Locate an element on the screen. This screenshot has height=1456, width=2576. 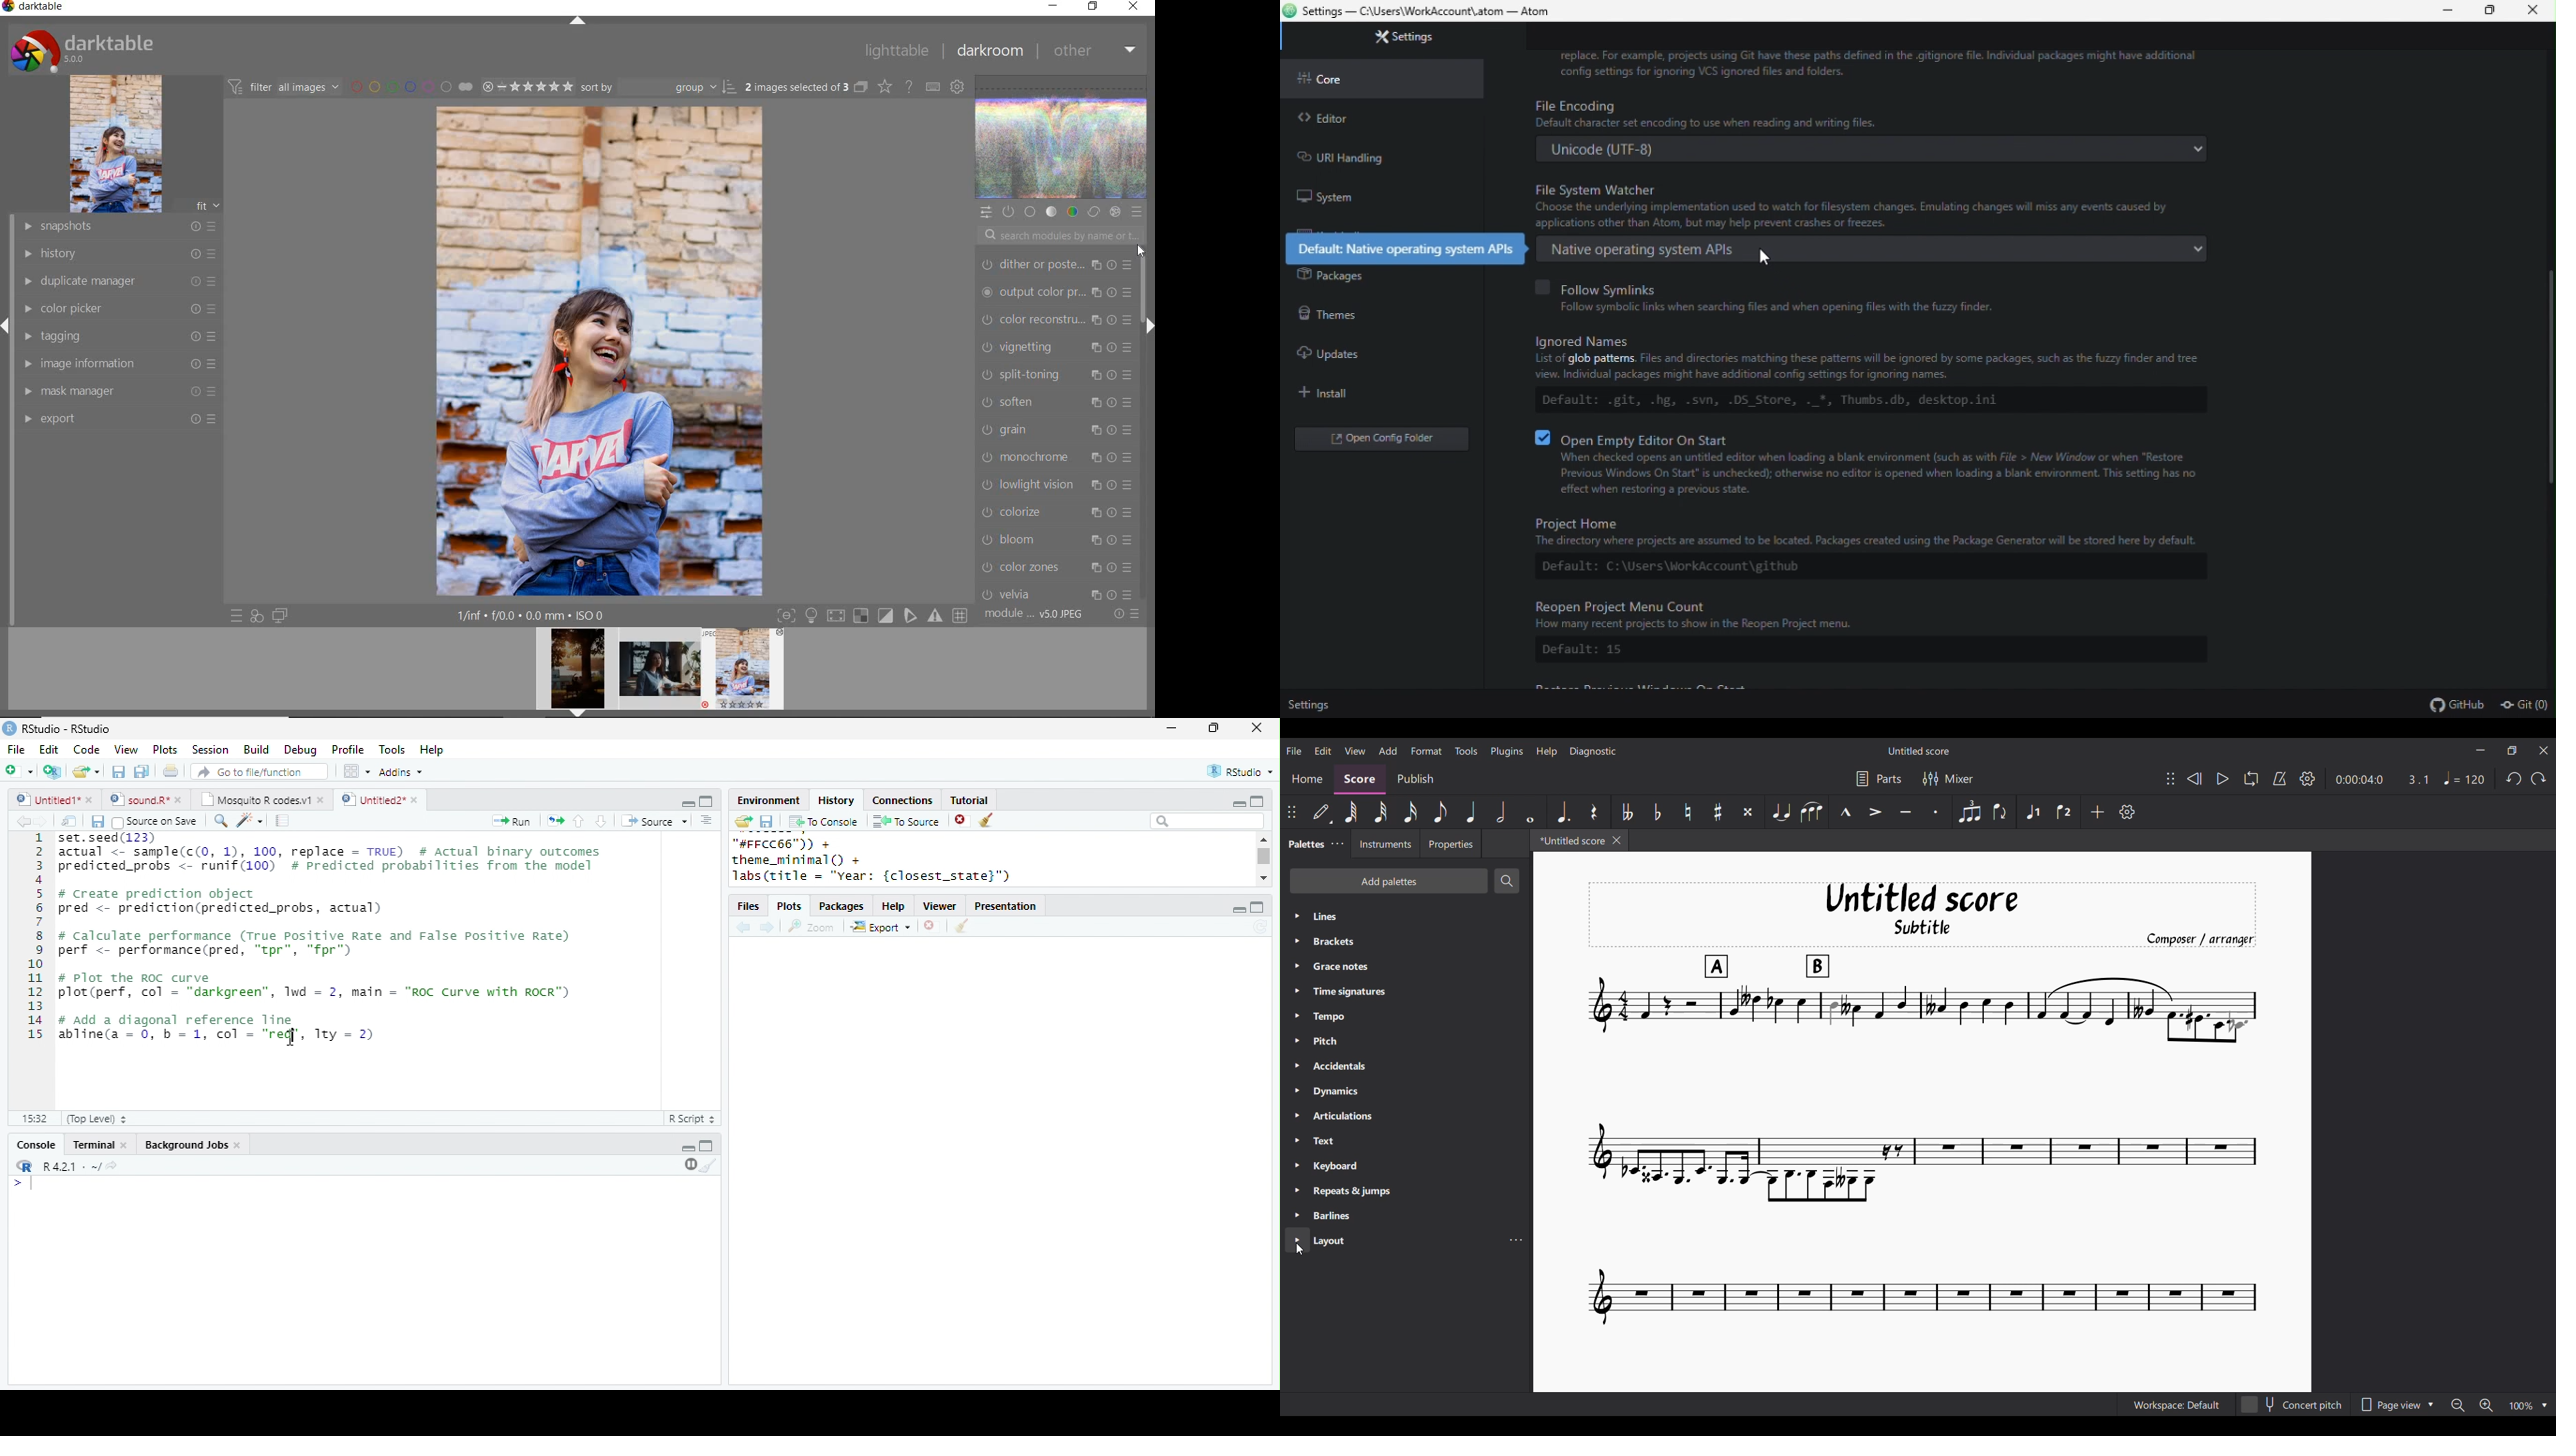
close file is located at coordinates (962, 821).